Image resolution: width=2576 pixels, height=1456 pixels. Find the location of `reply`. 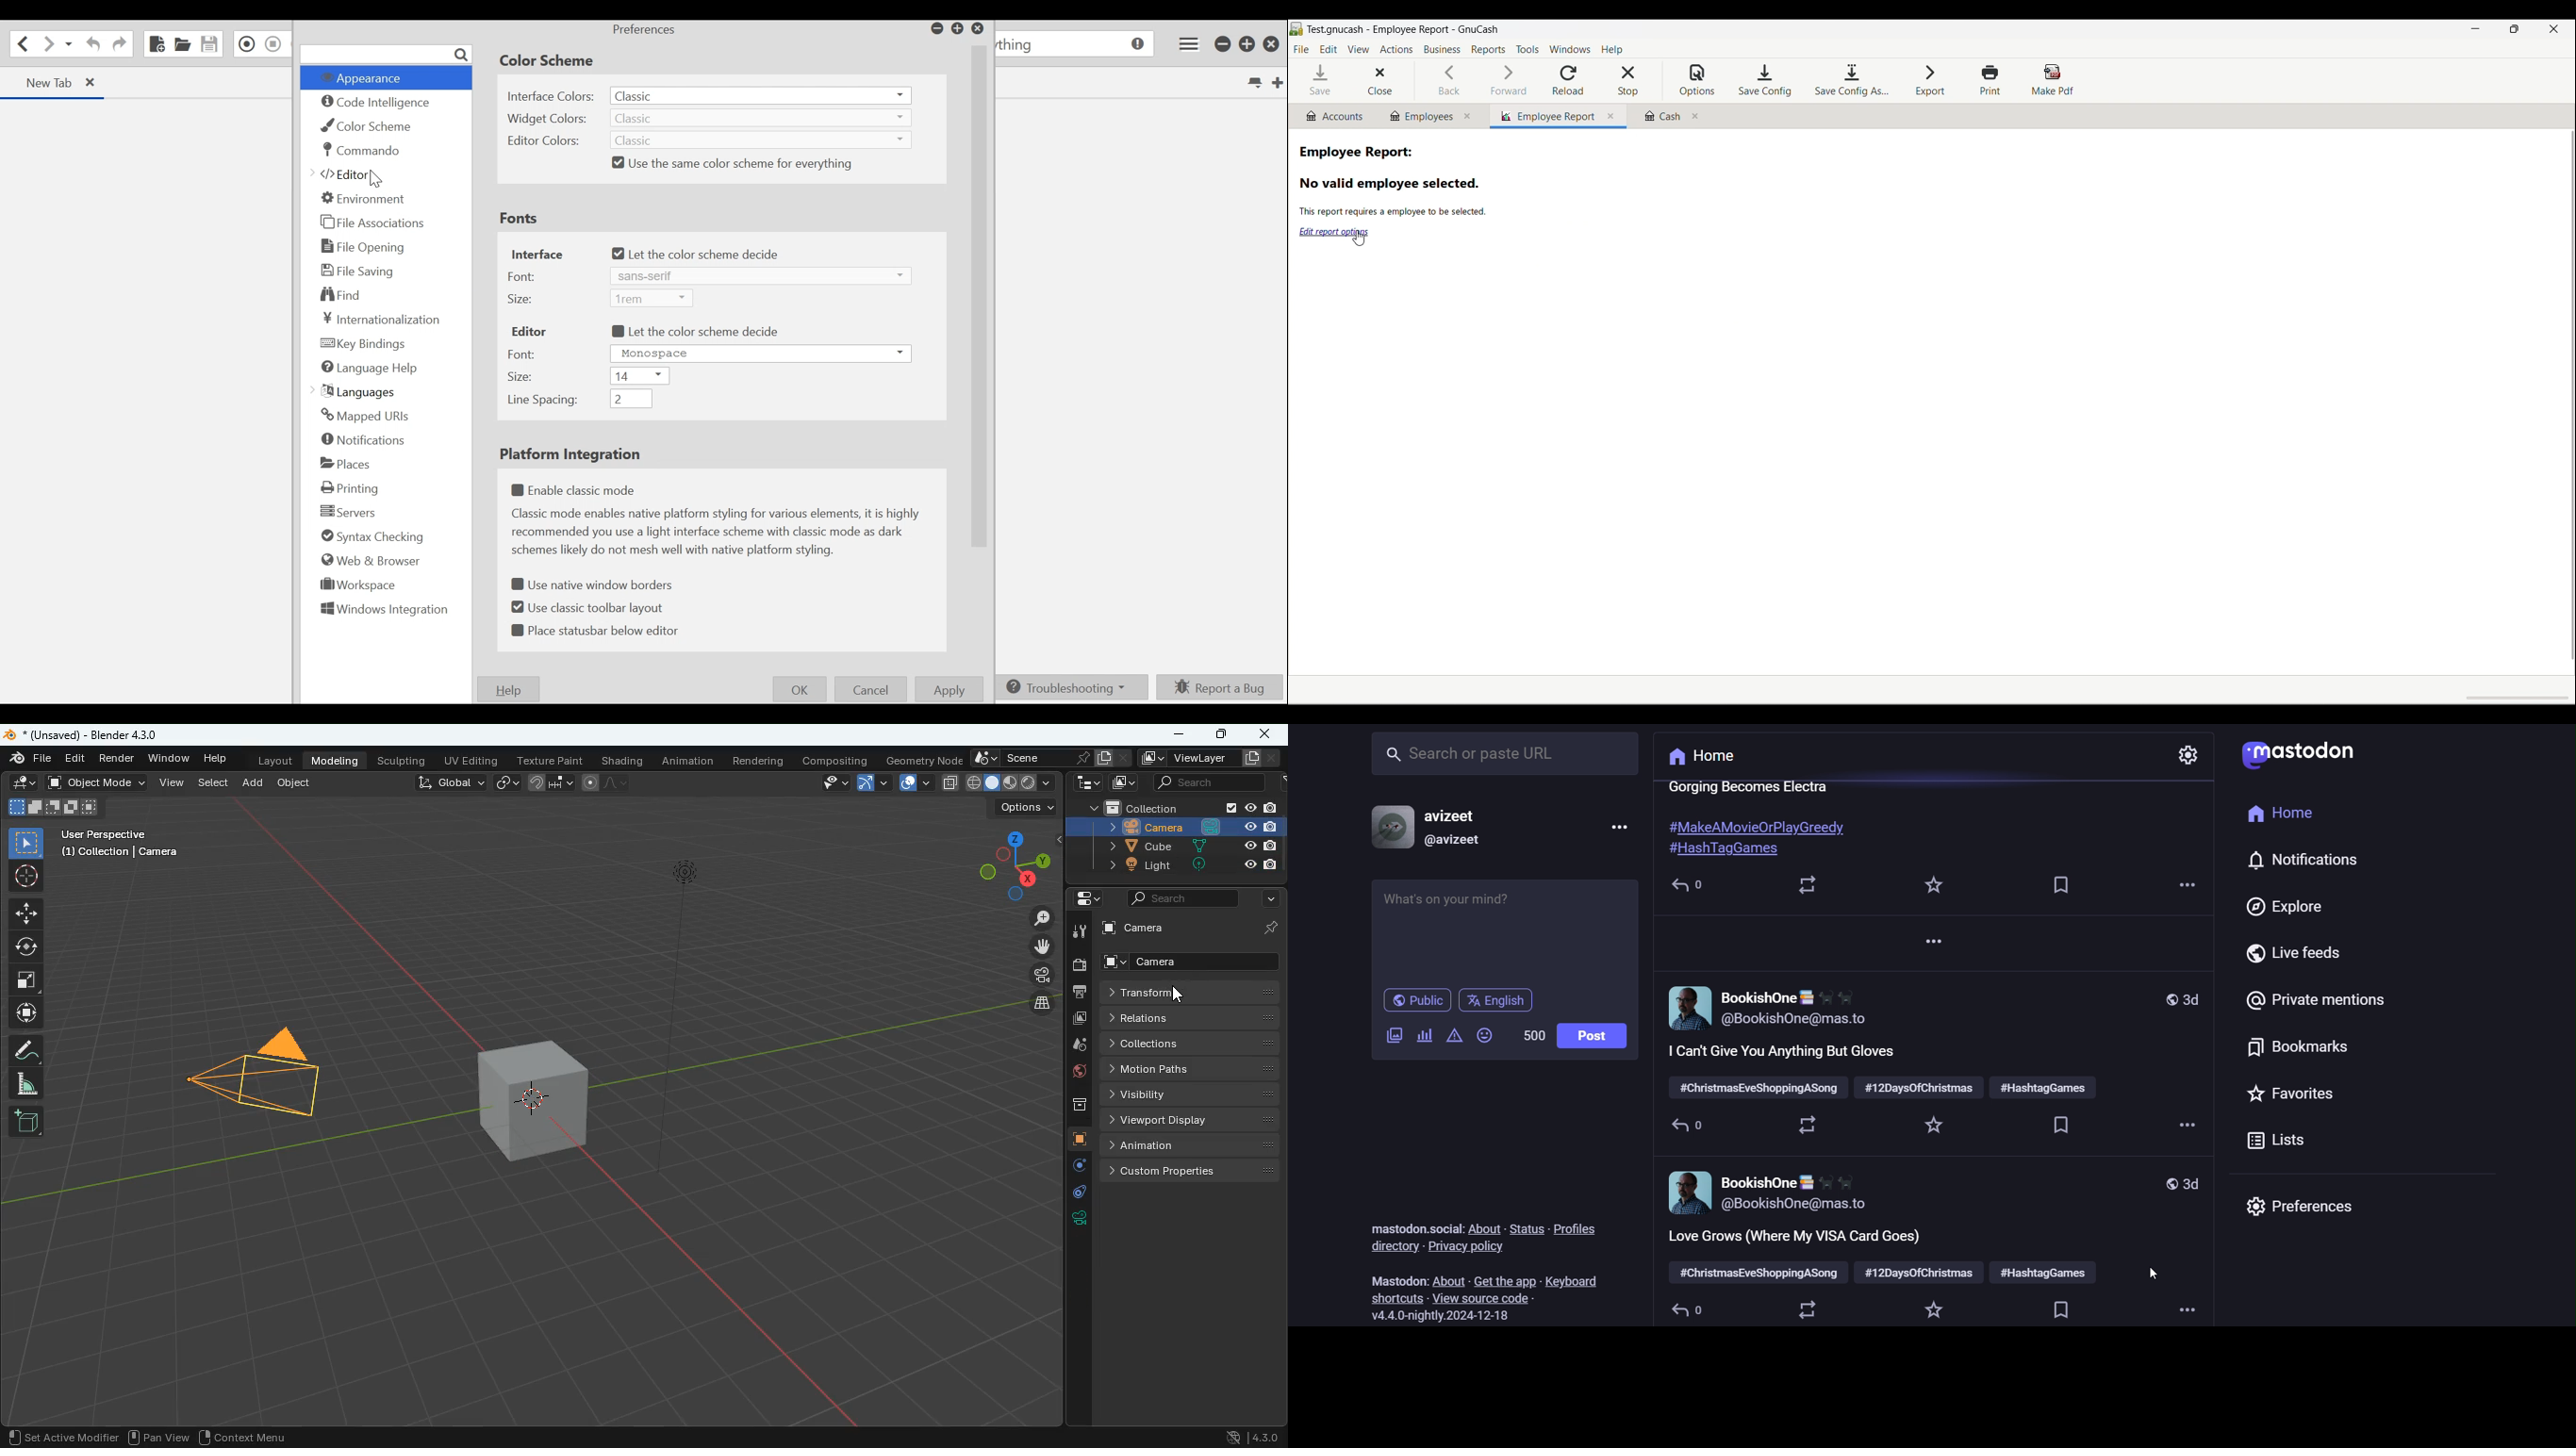

reply is located at coordinates (1682, 1309).